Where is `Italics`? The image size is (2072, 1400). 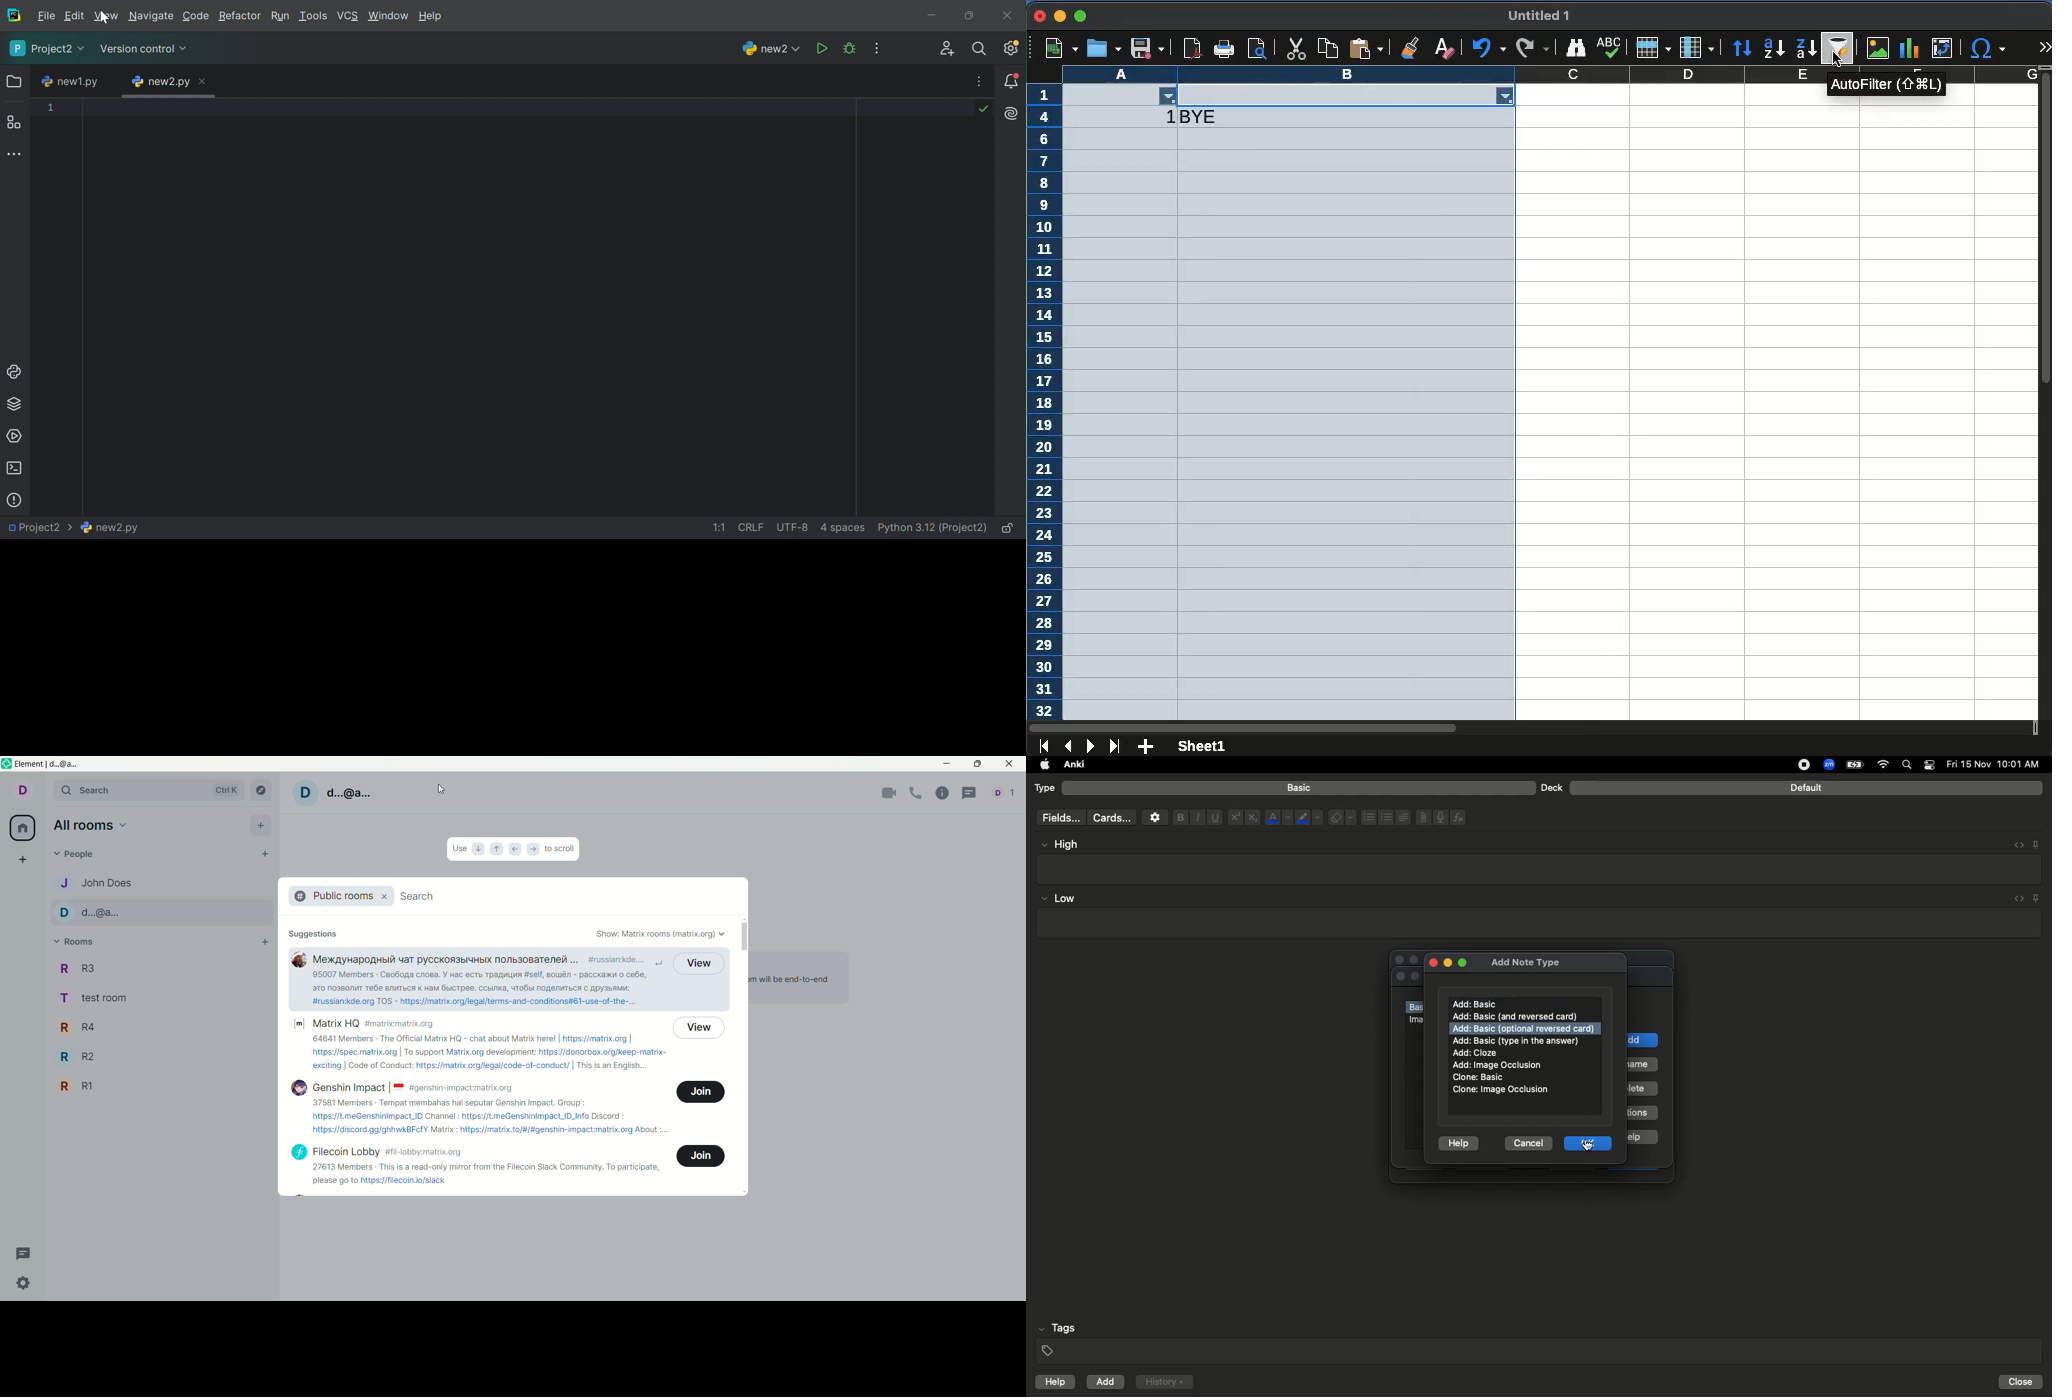 Italics is located at coordinates (1196, 818).